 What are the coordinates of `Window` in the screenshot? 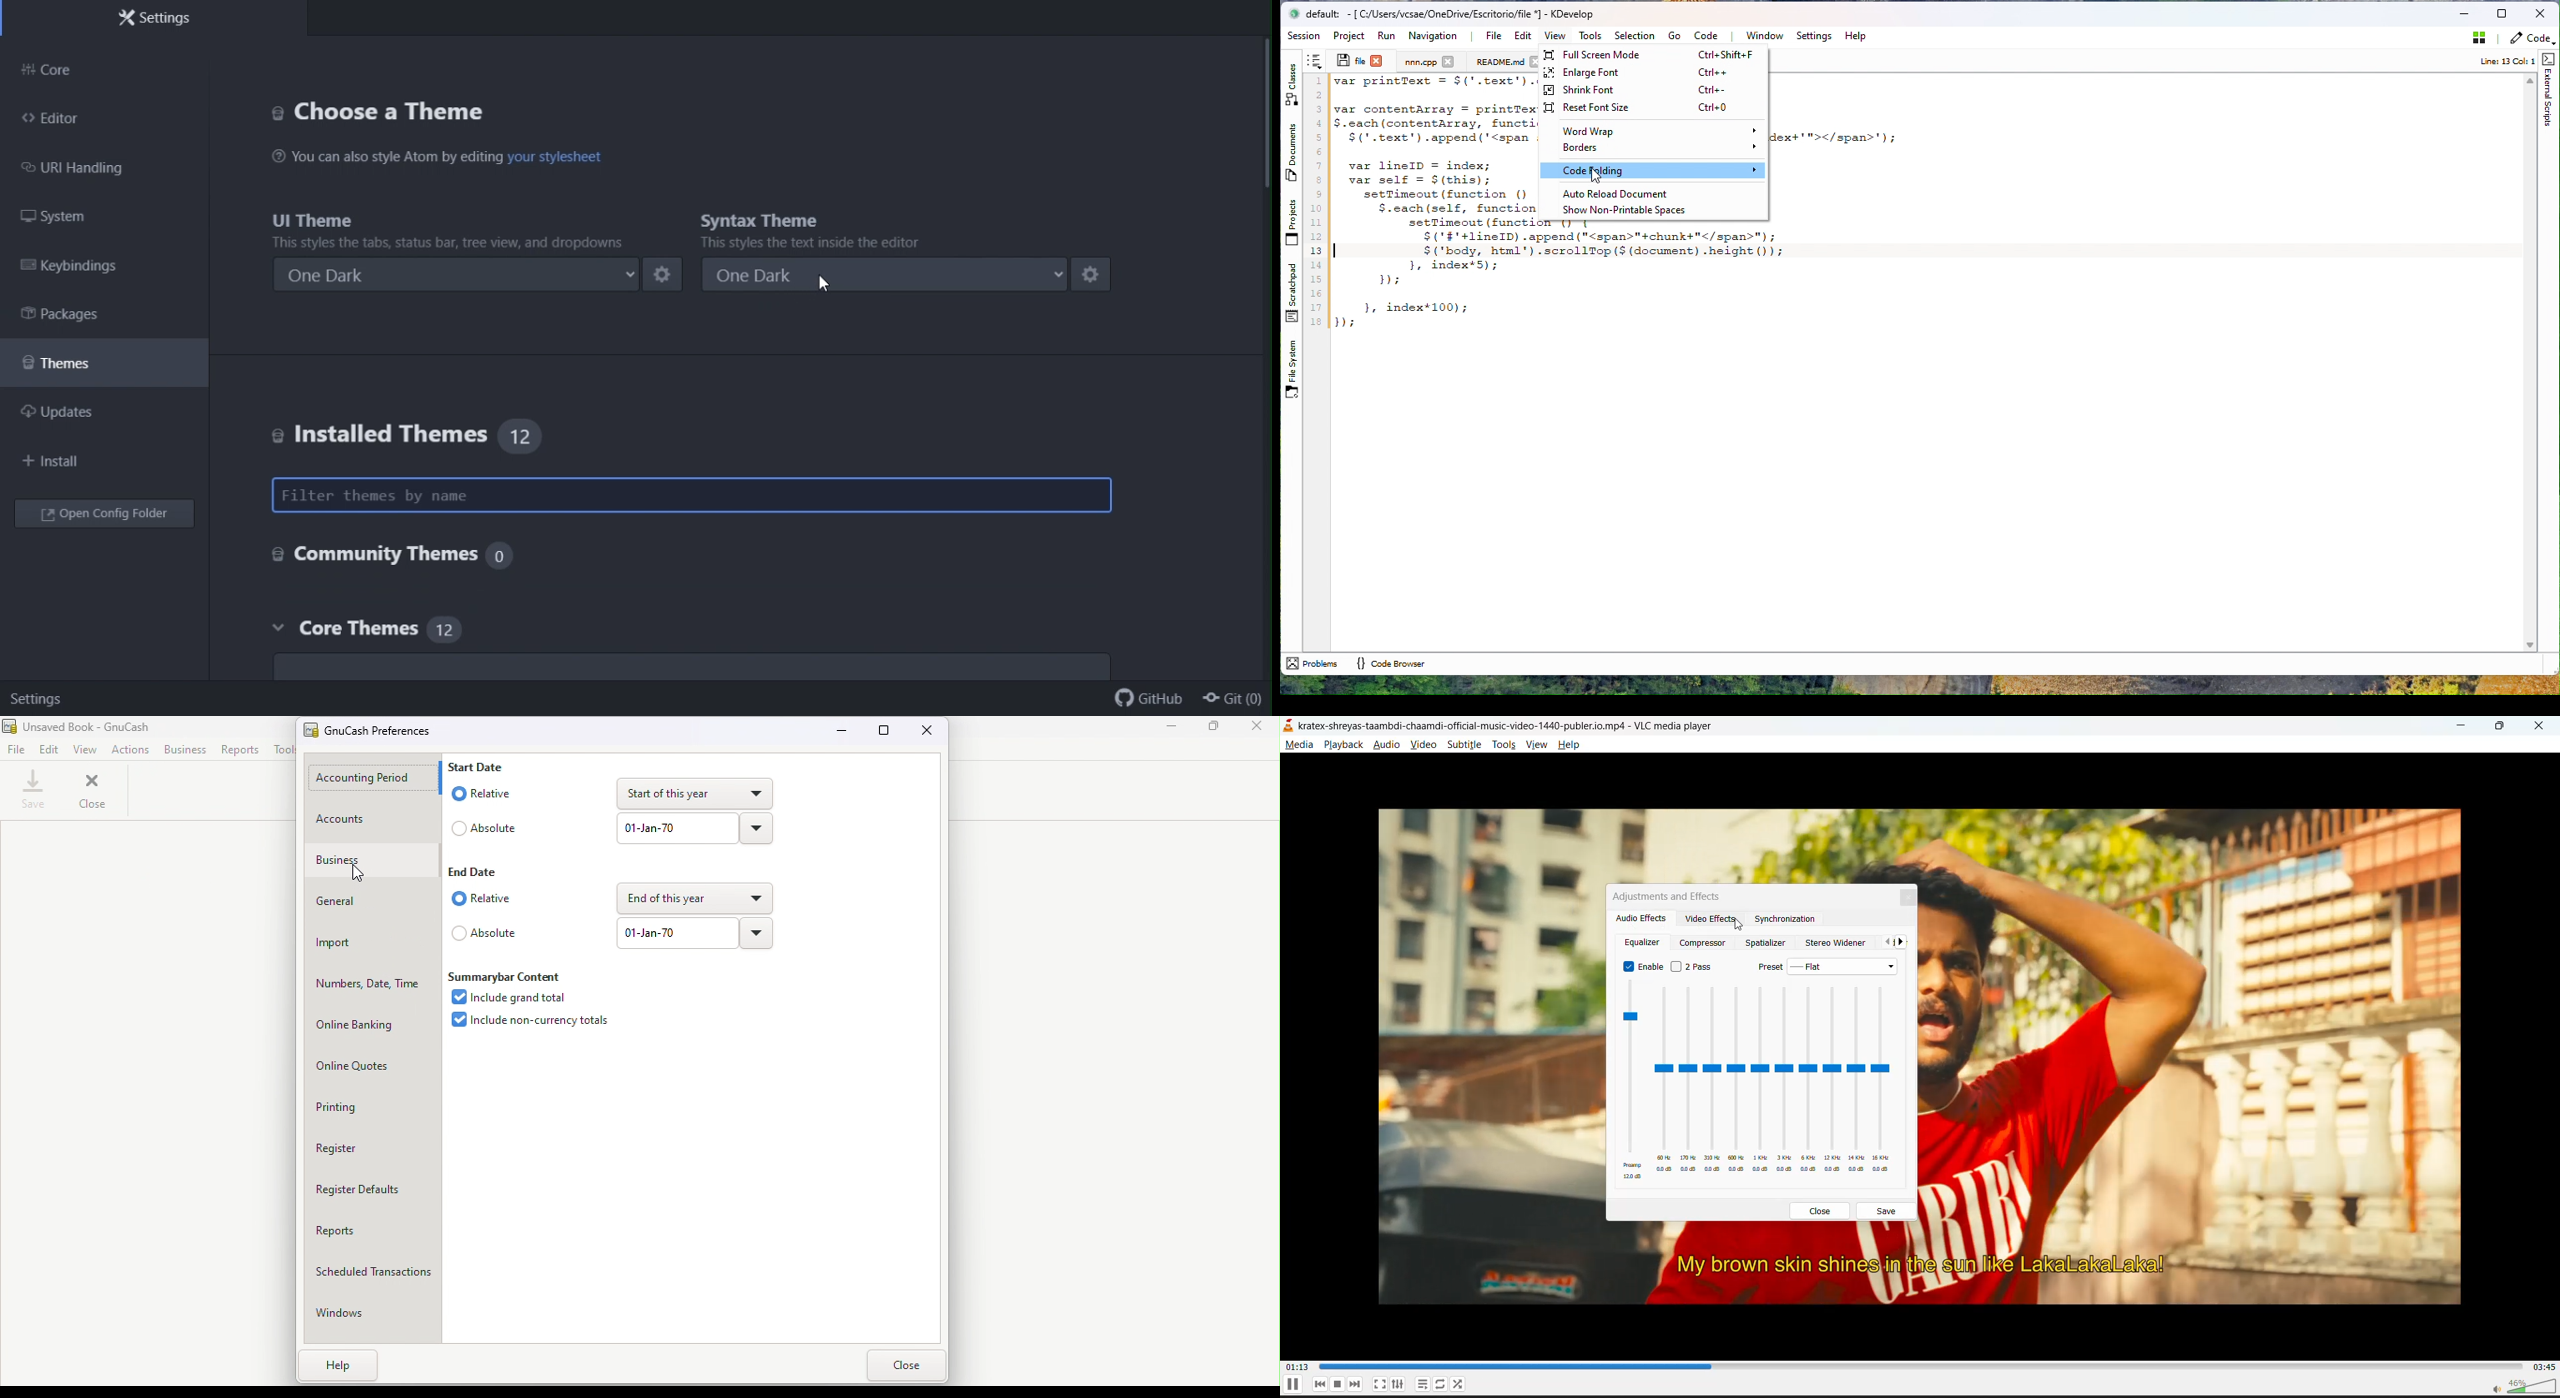 It's located at (1763, 36).